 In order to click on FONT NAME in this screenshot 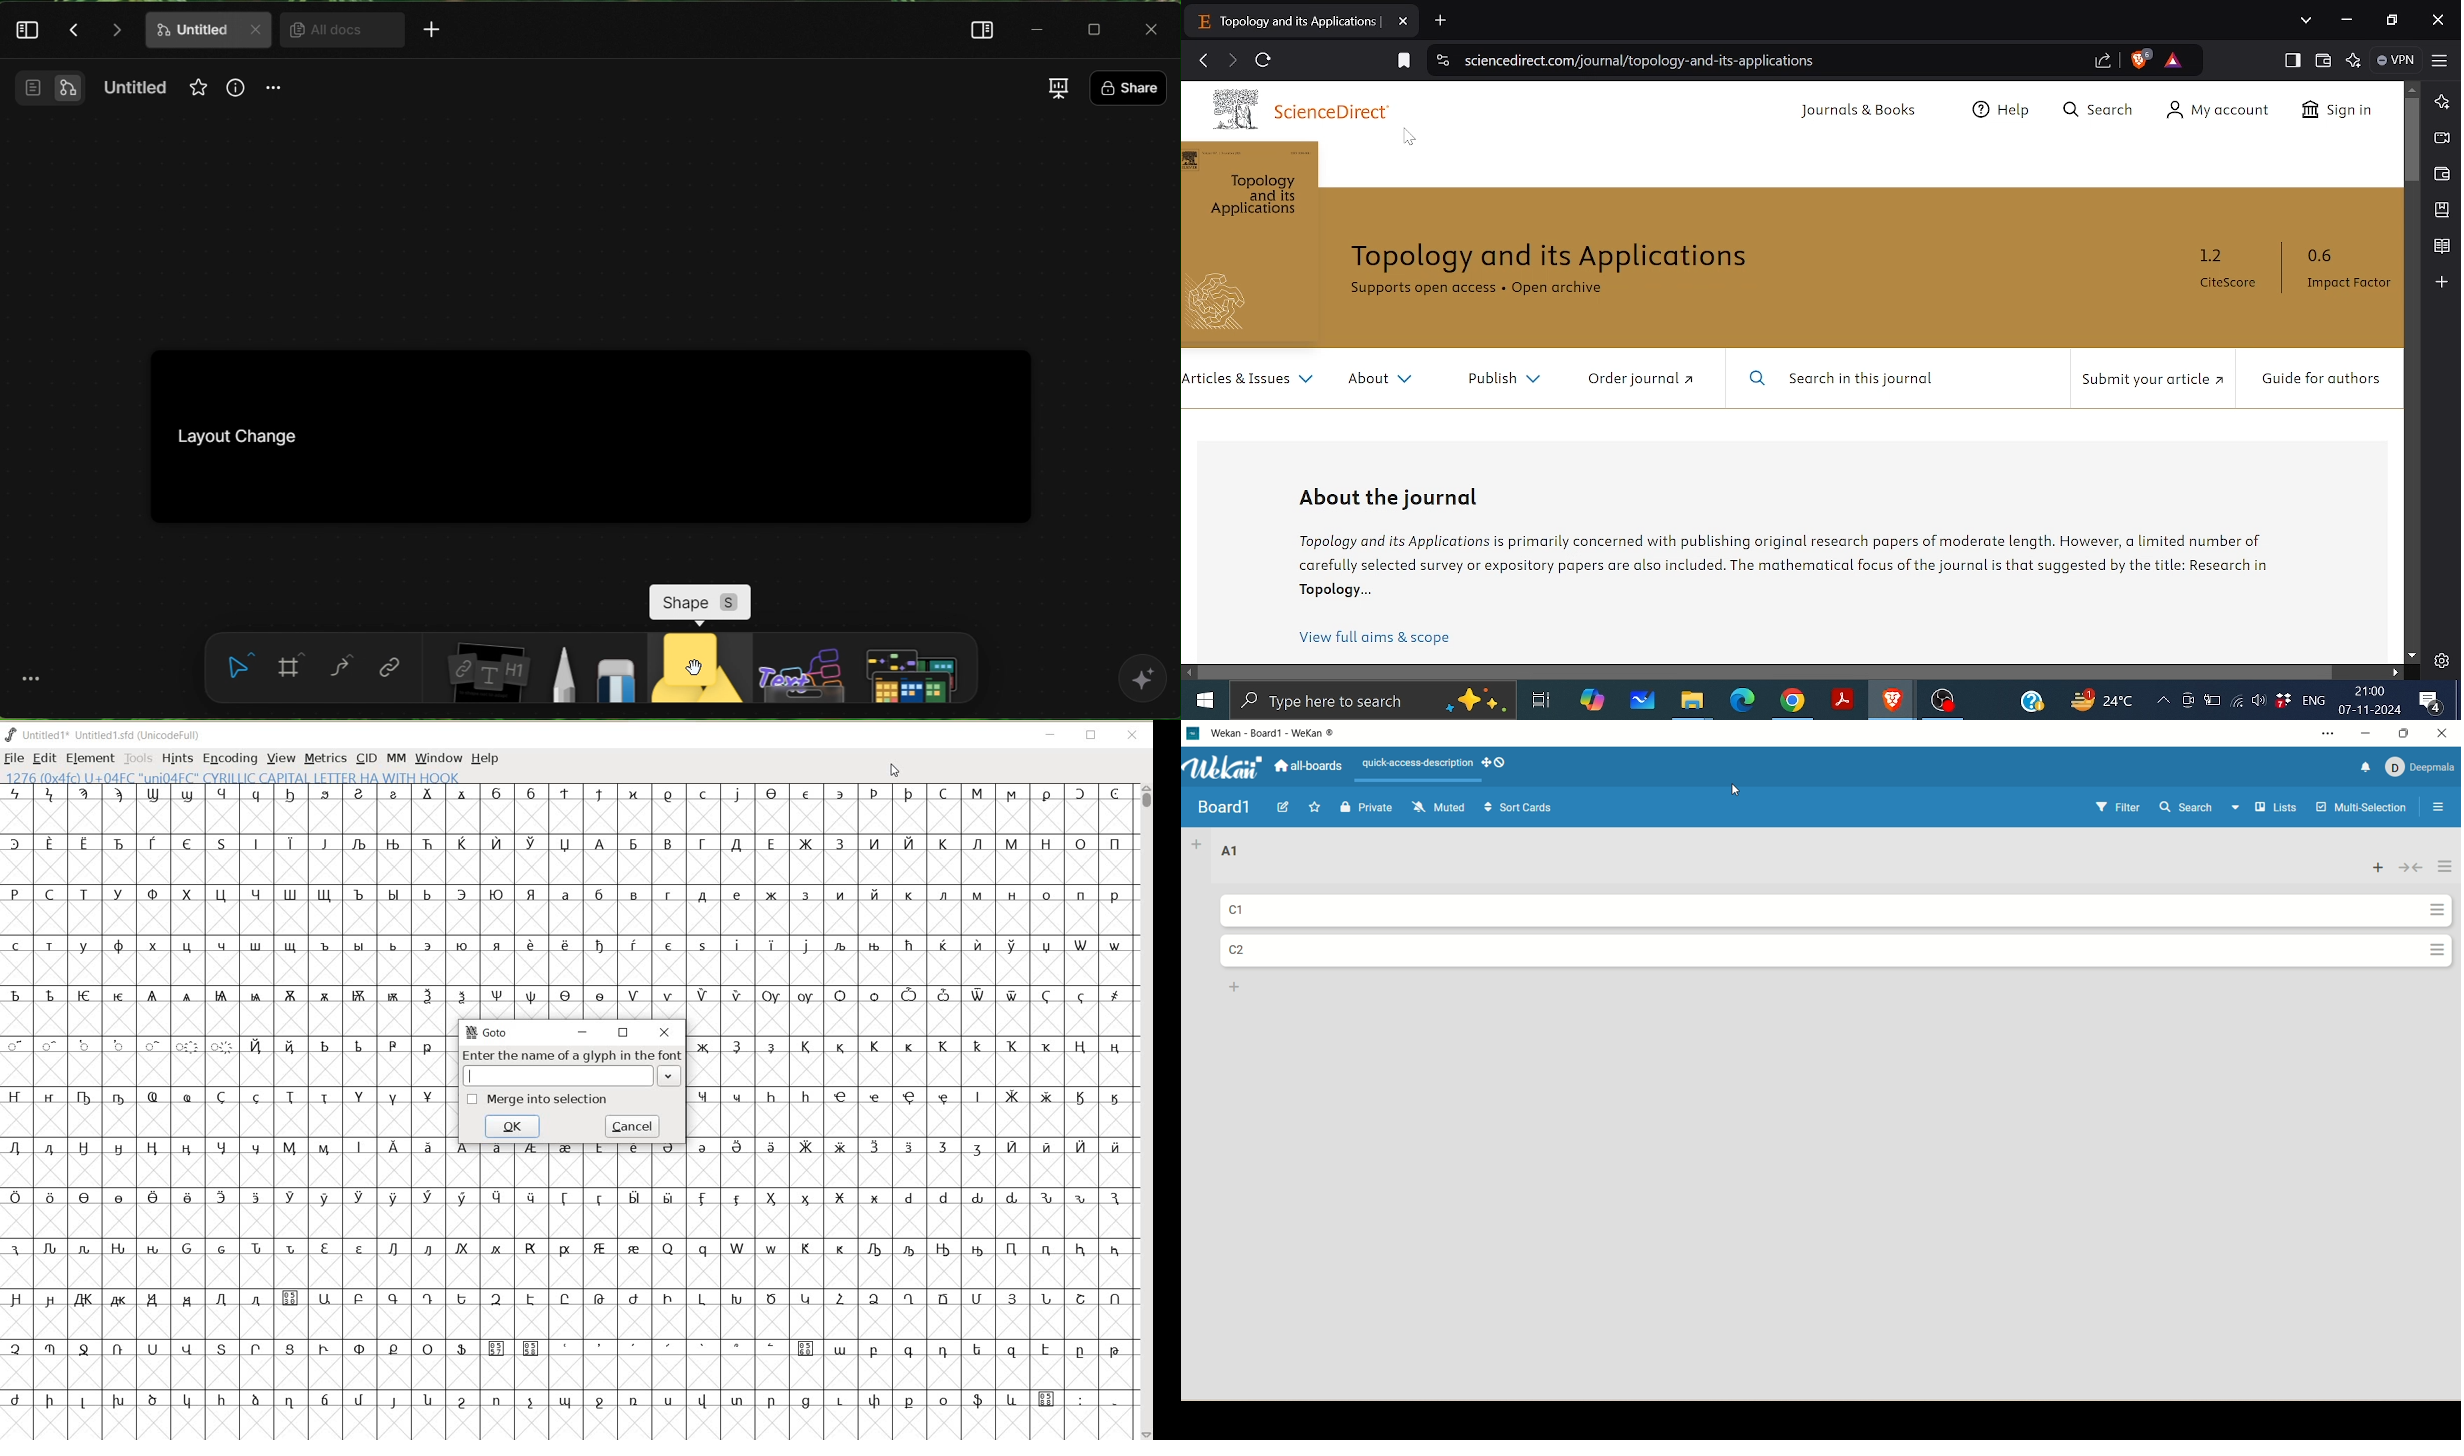, I will do `click(105, 735)`.